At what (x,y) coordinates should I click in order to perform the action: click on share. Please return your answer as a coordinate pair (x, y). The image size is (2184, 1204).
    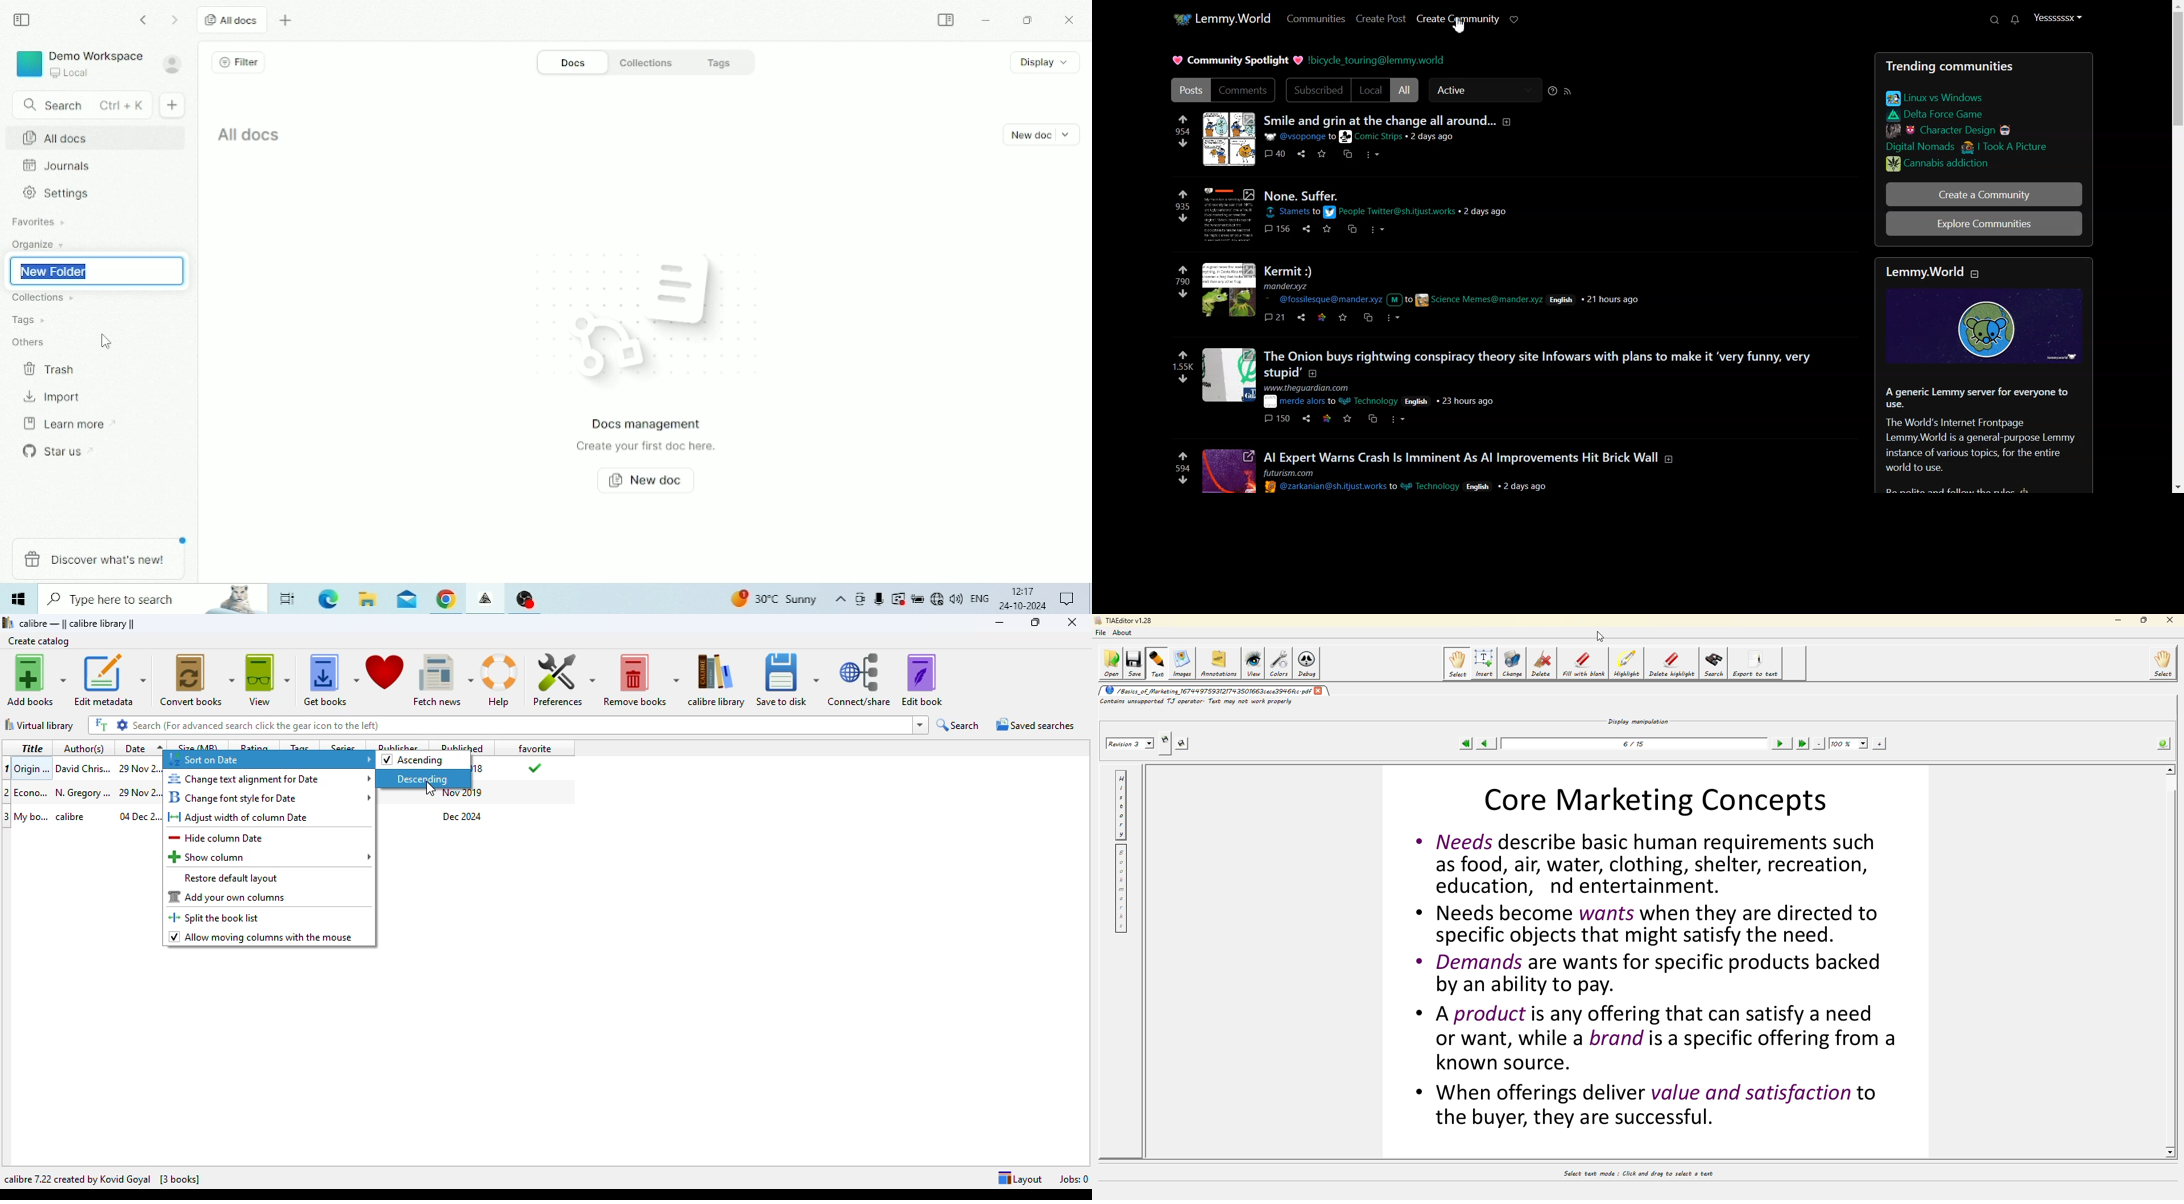
    Looking at the image, I should click on (1306, 419).